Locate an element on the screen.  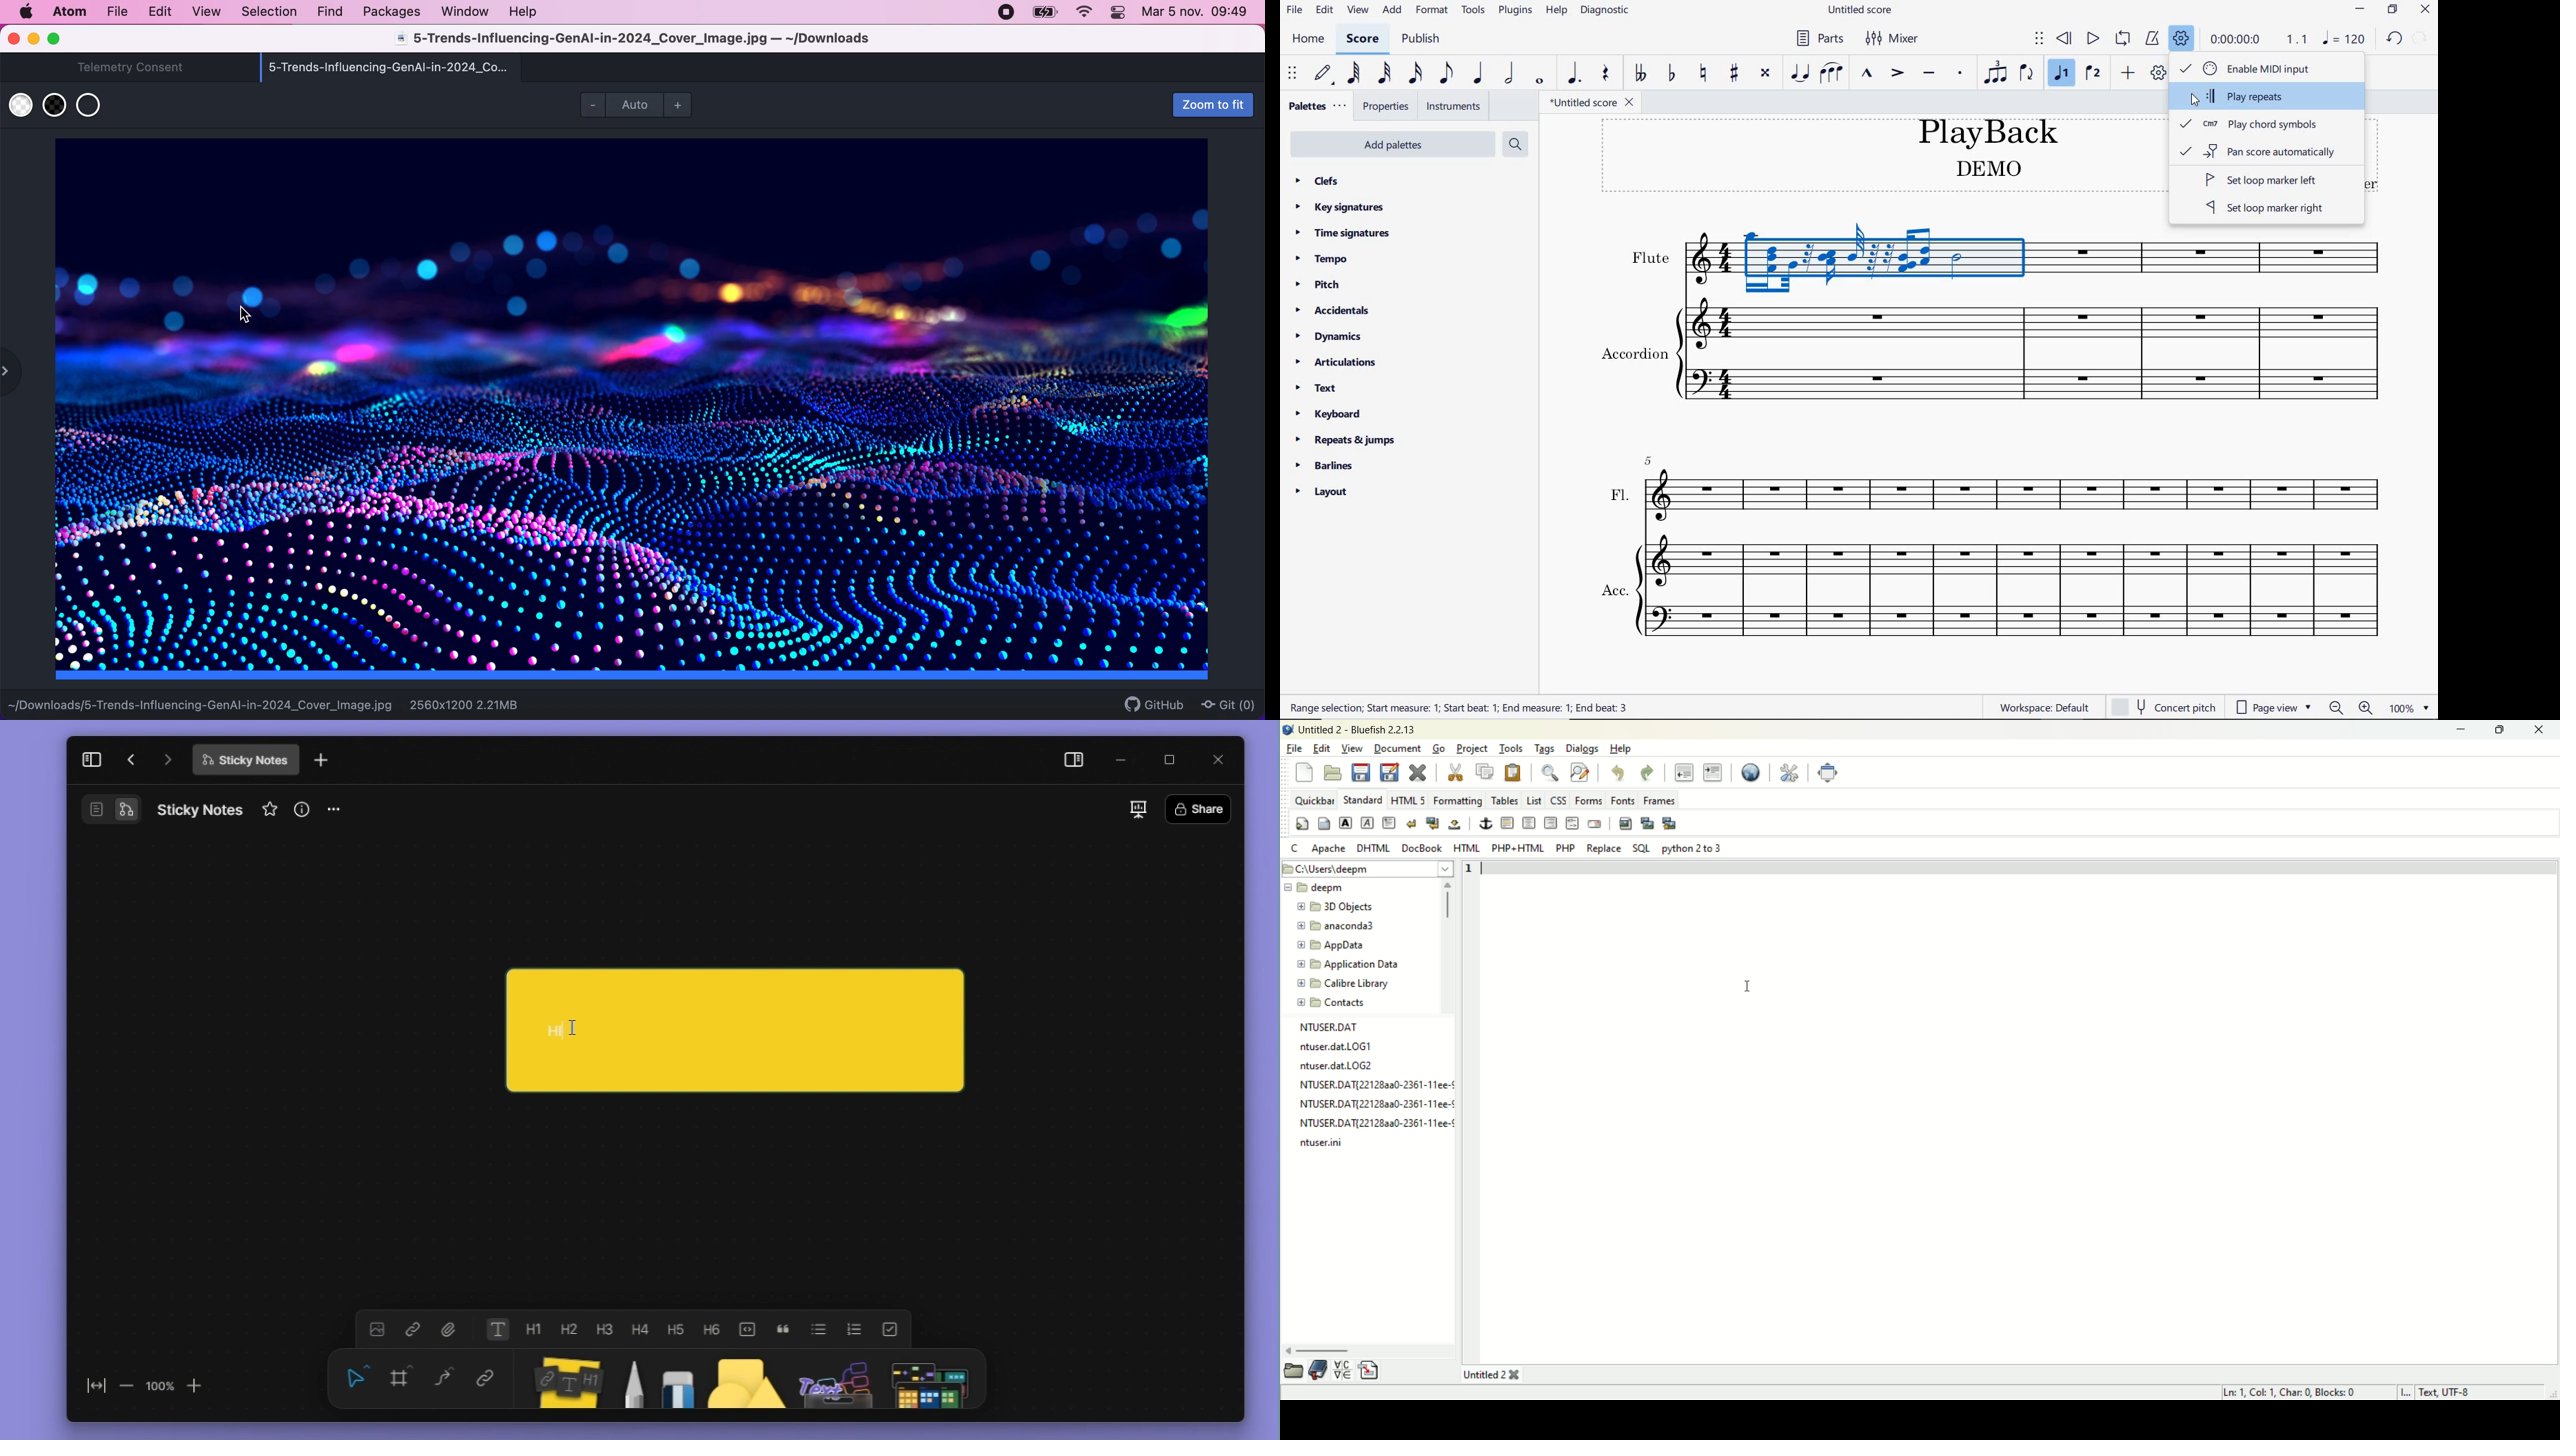
tools is located at coordinates (1473, 10).